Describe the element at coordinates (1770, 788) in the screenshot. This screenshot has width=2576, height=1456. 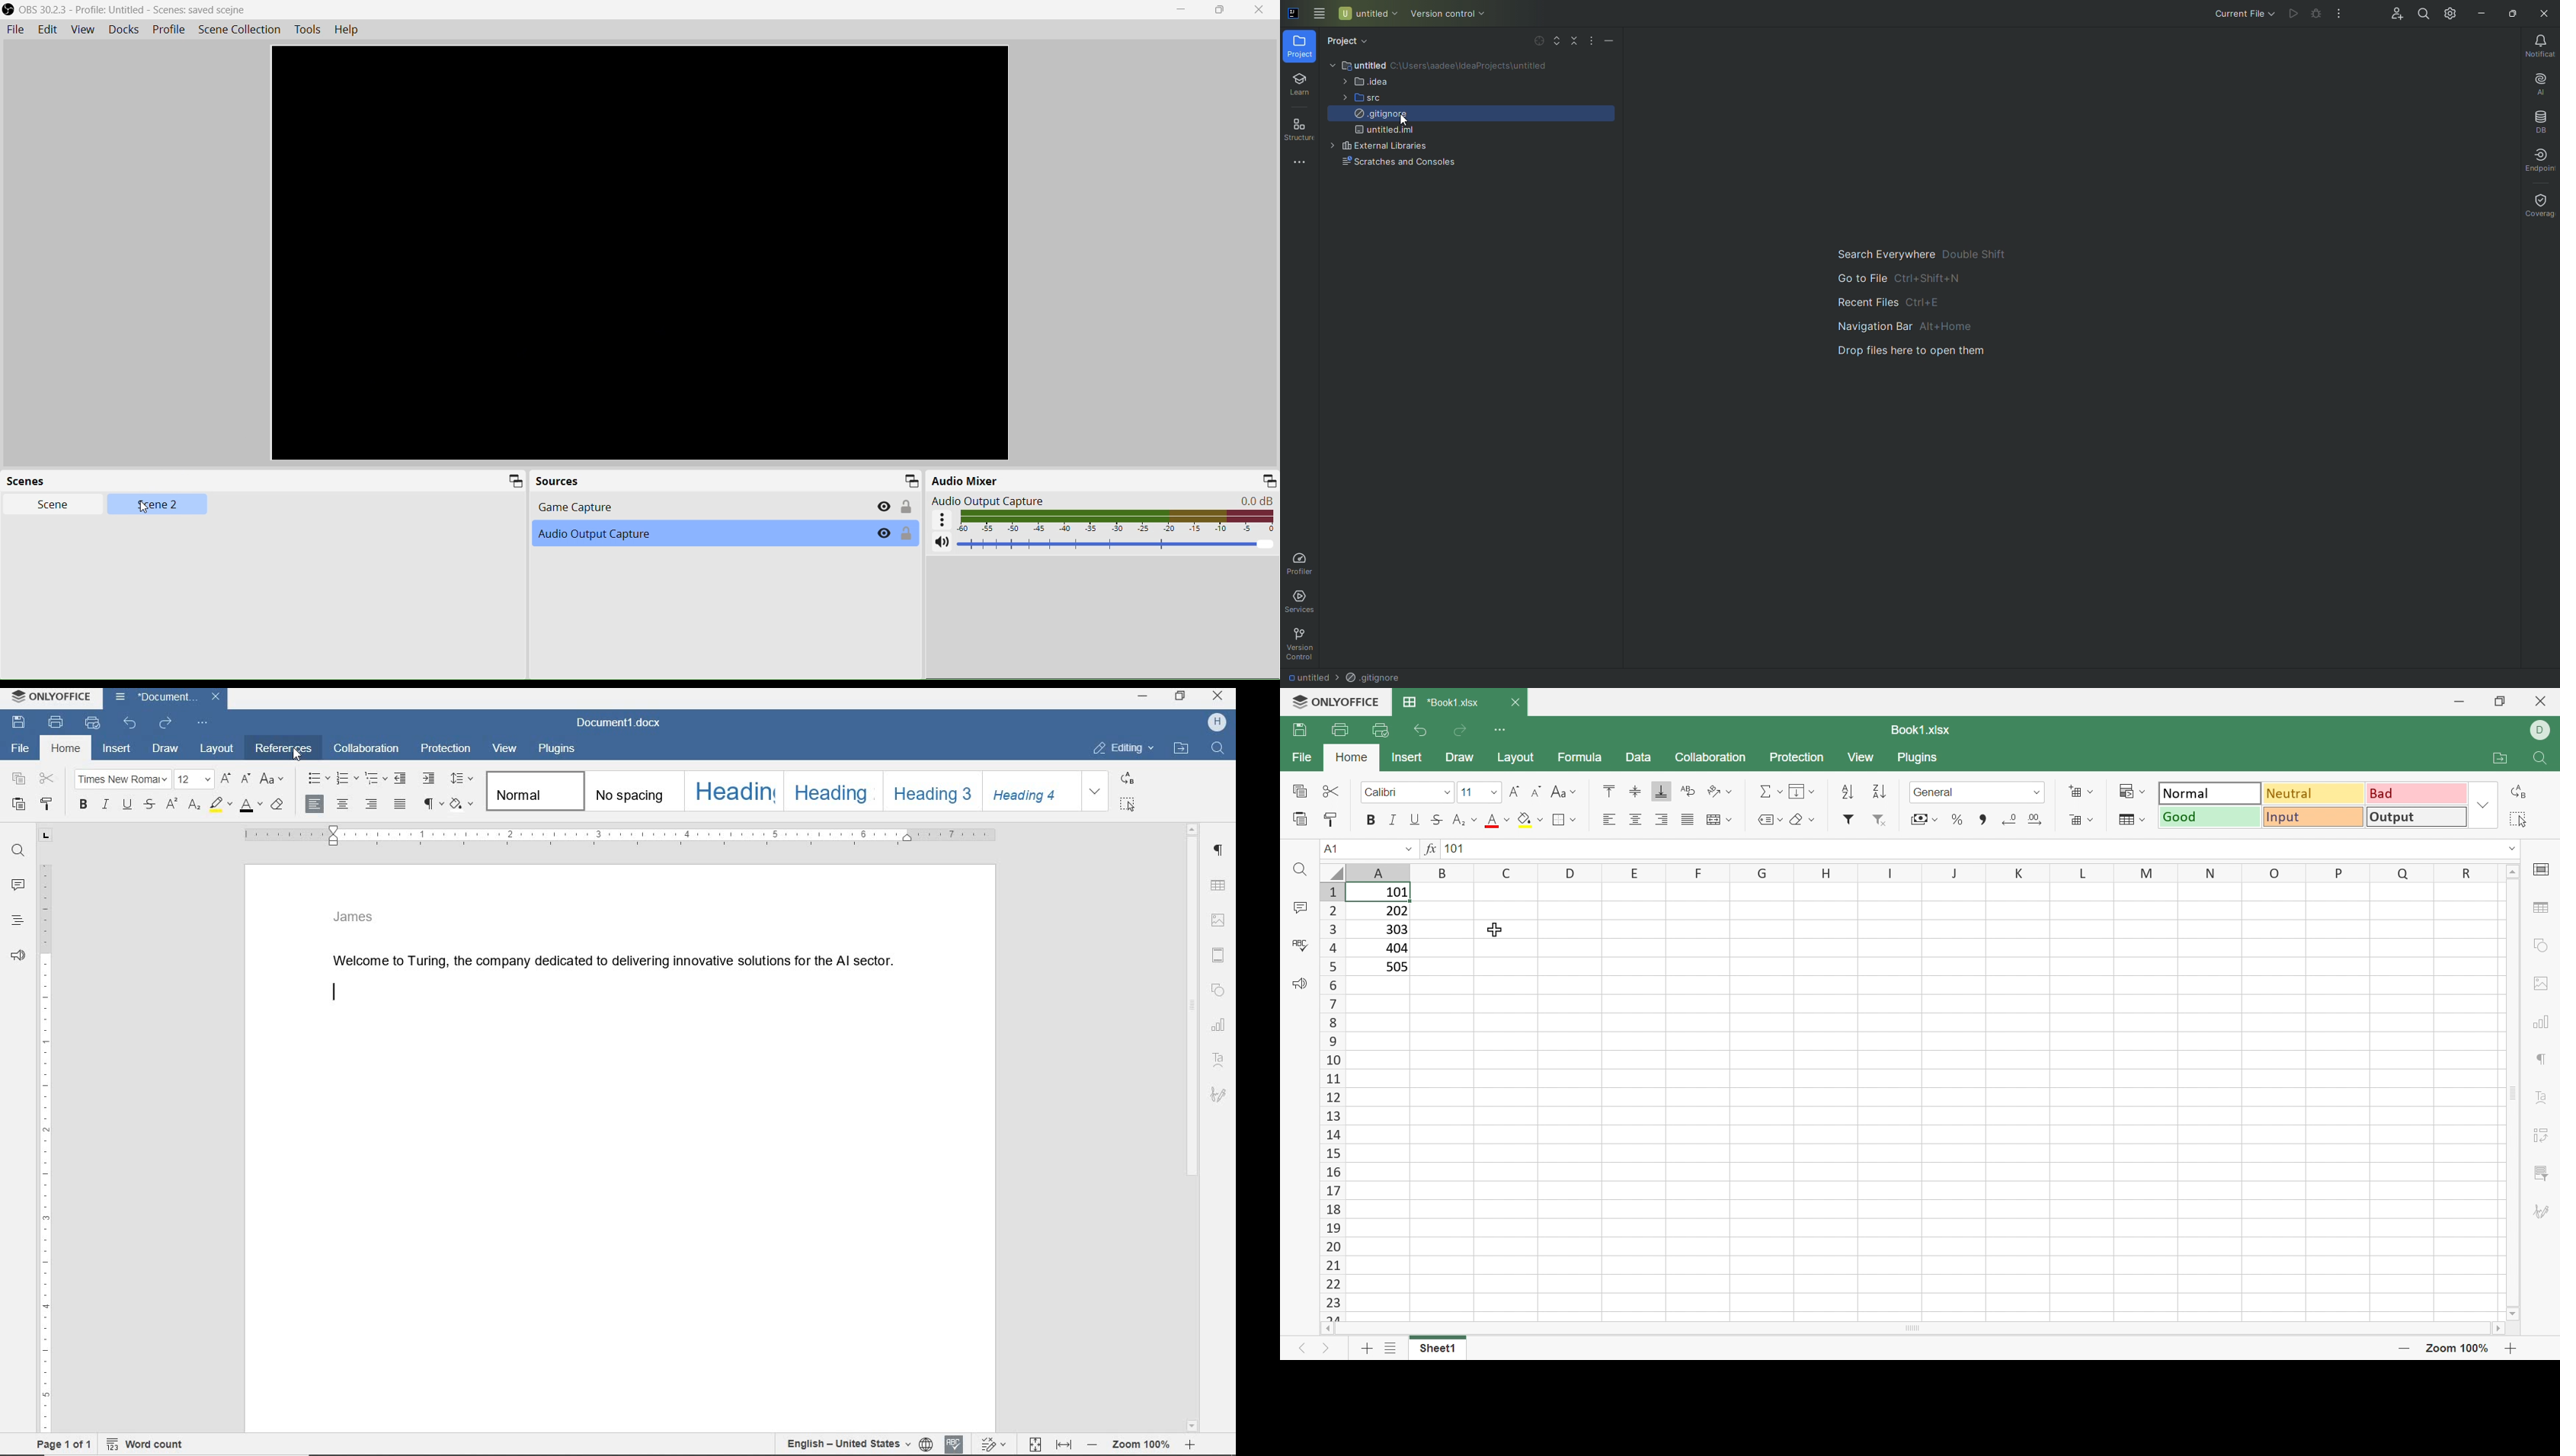
I see `Summation` at that location.